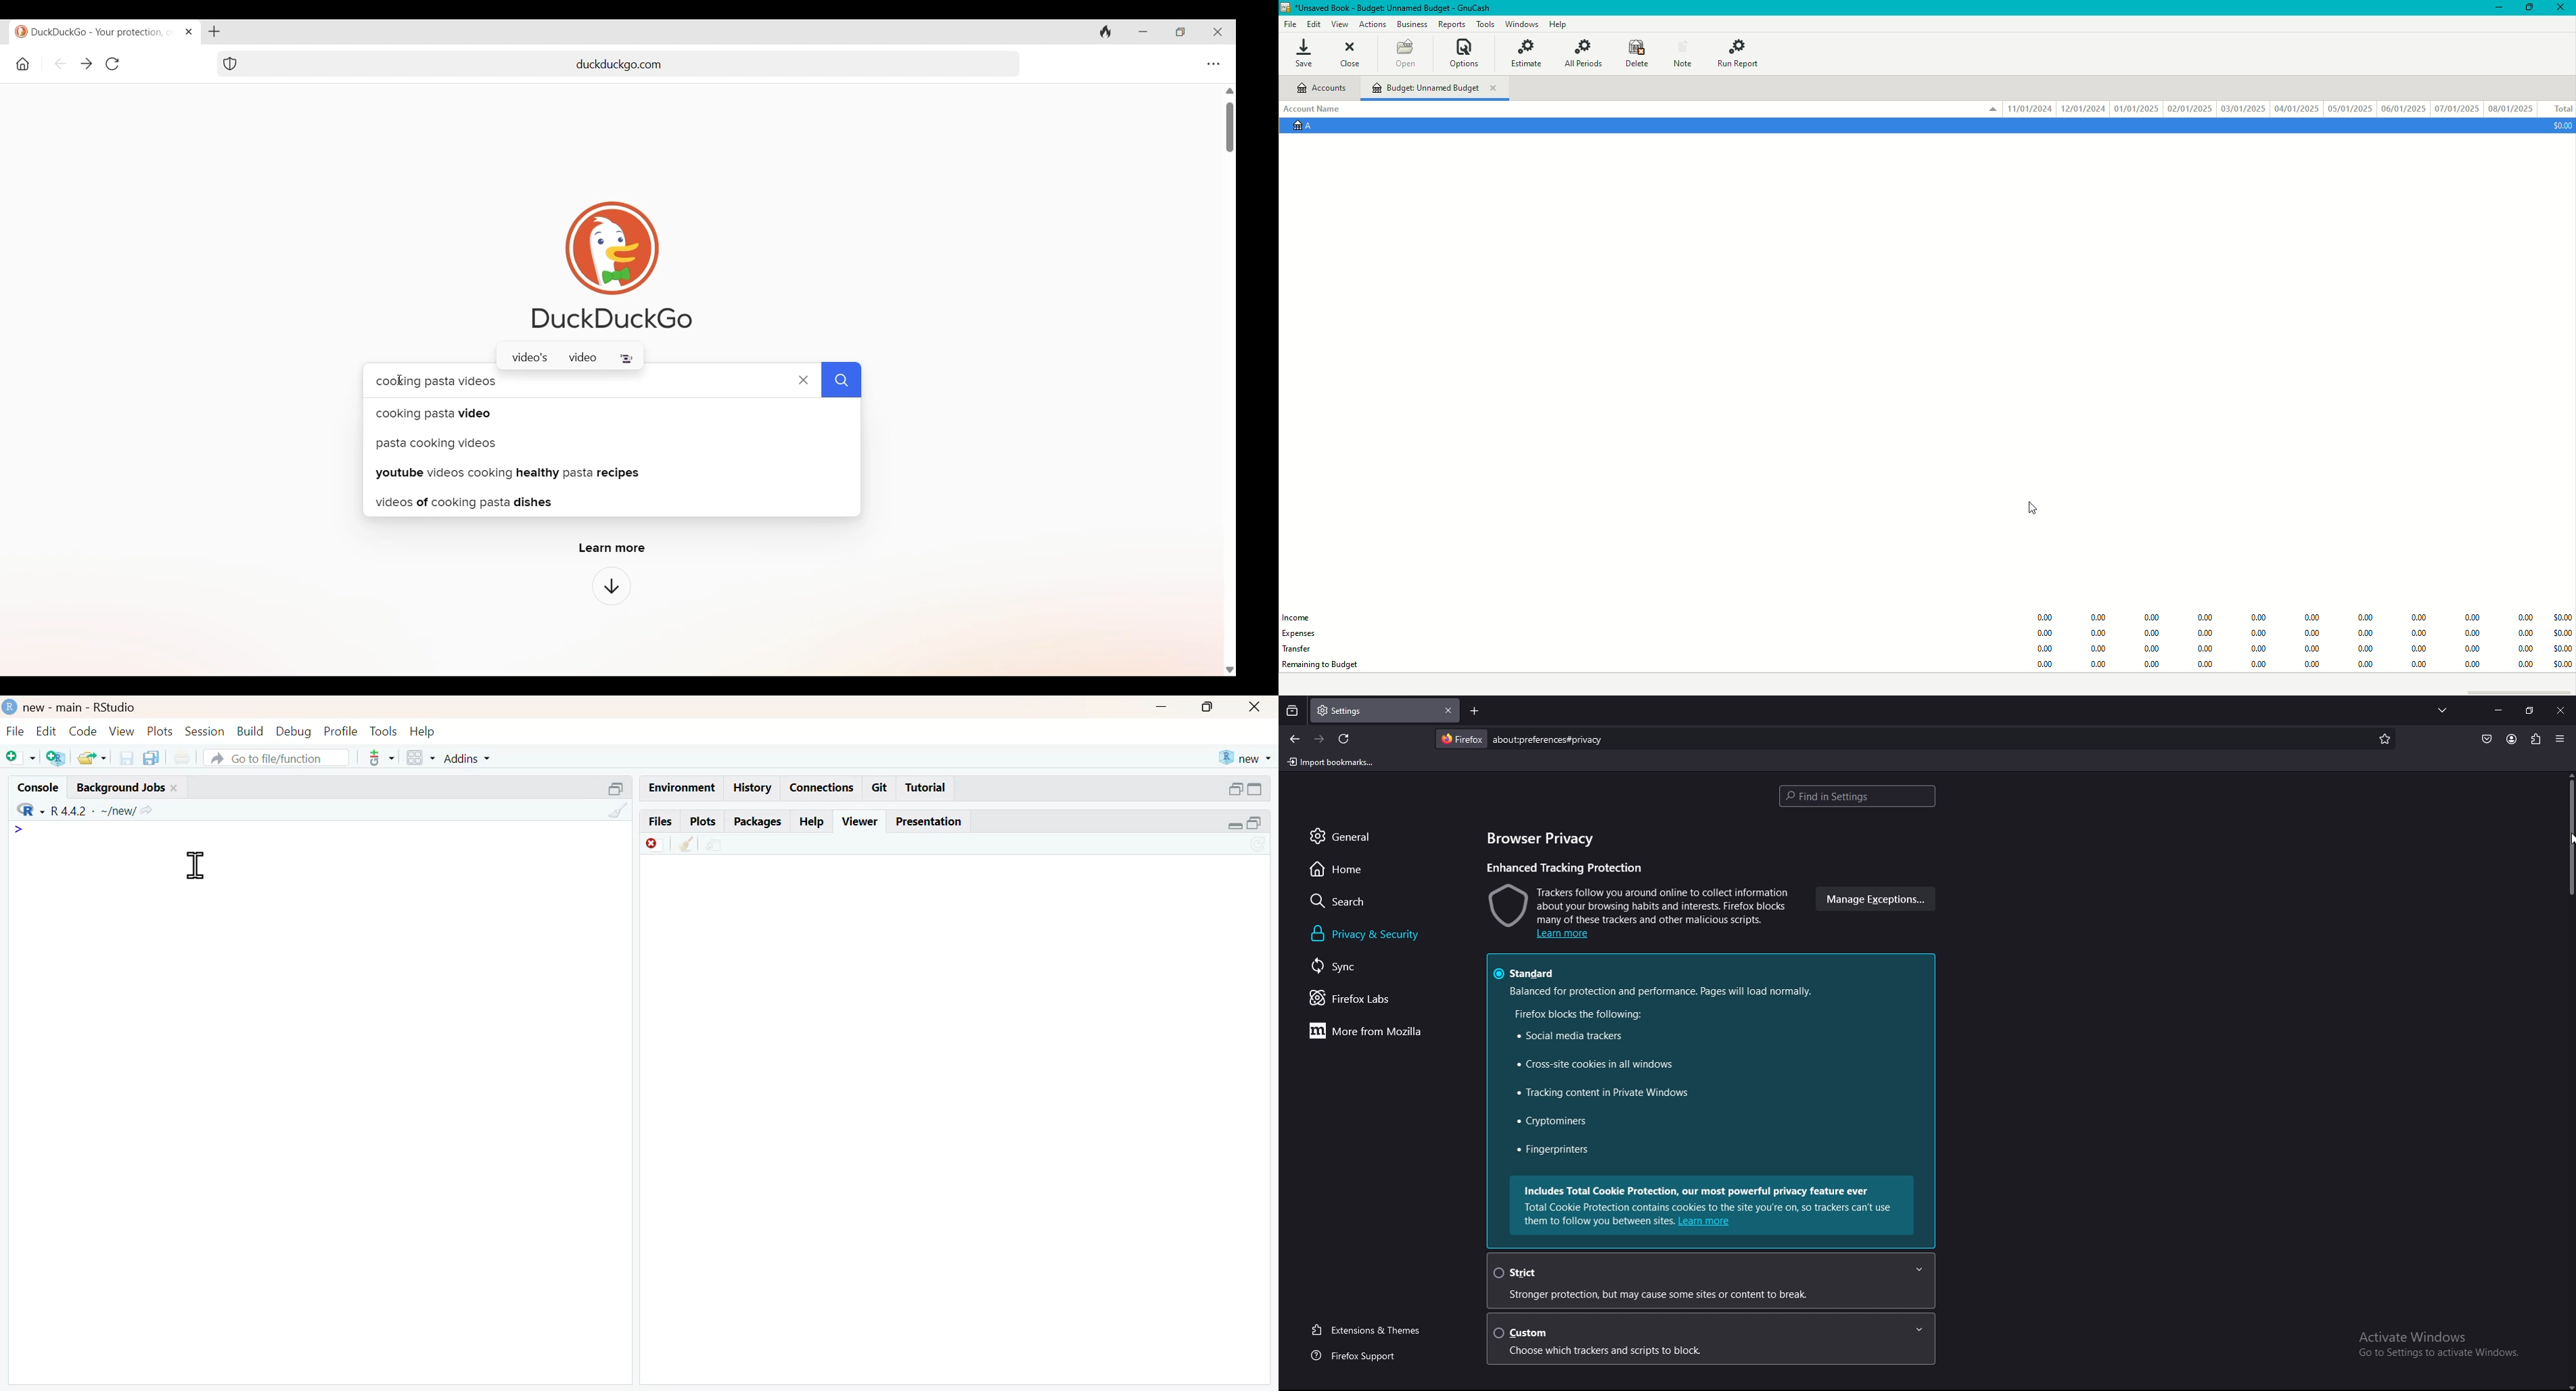 Image resolution: width=2576 pixels, height=1400 pixels. What do you see at coordinates (1305, 648) in the screenshot?
I see `Transfer` at bounding box center [1305, 648].